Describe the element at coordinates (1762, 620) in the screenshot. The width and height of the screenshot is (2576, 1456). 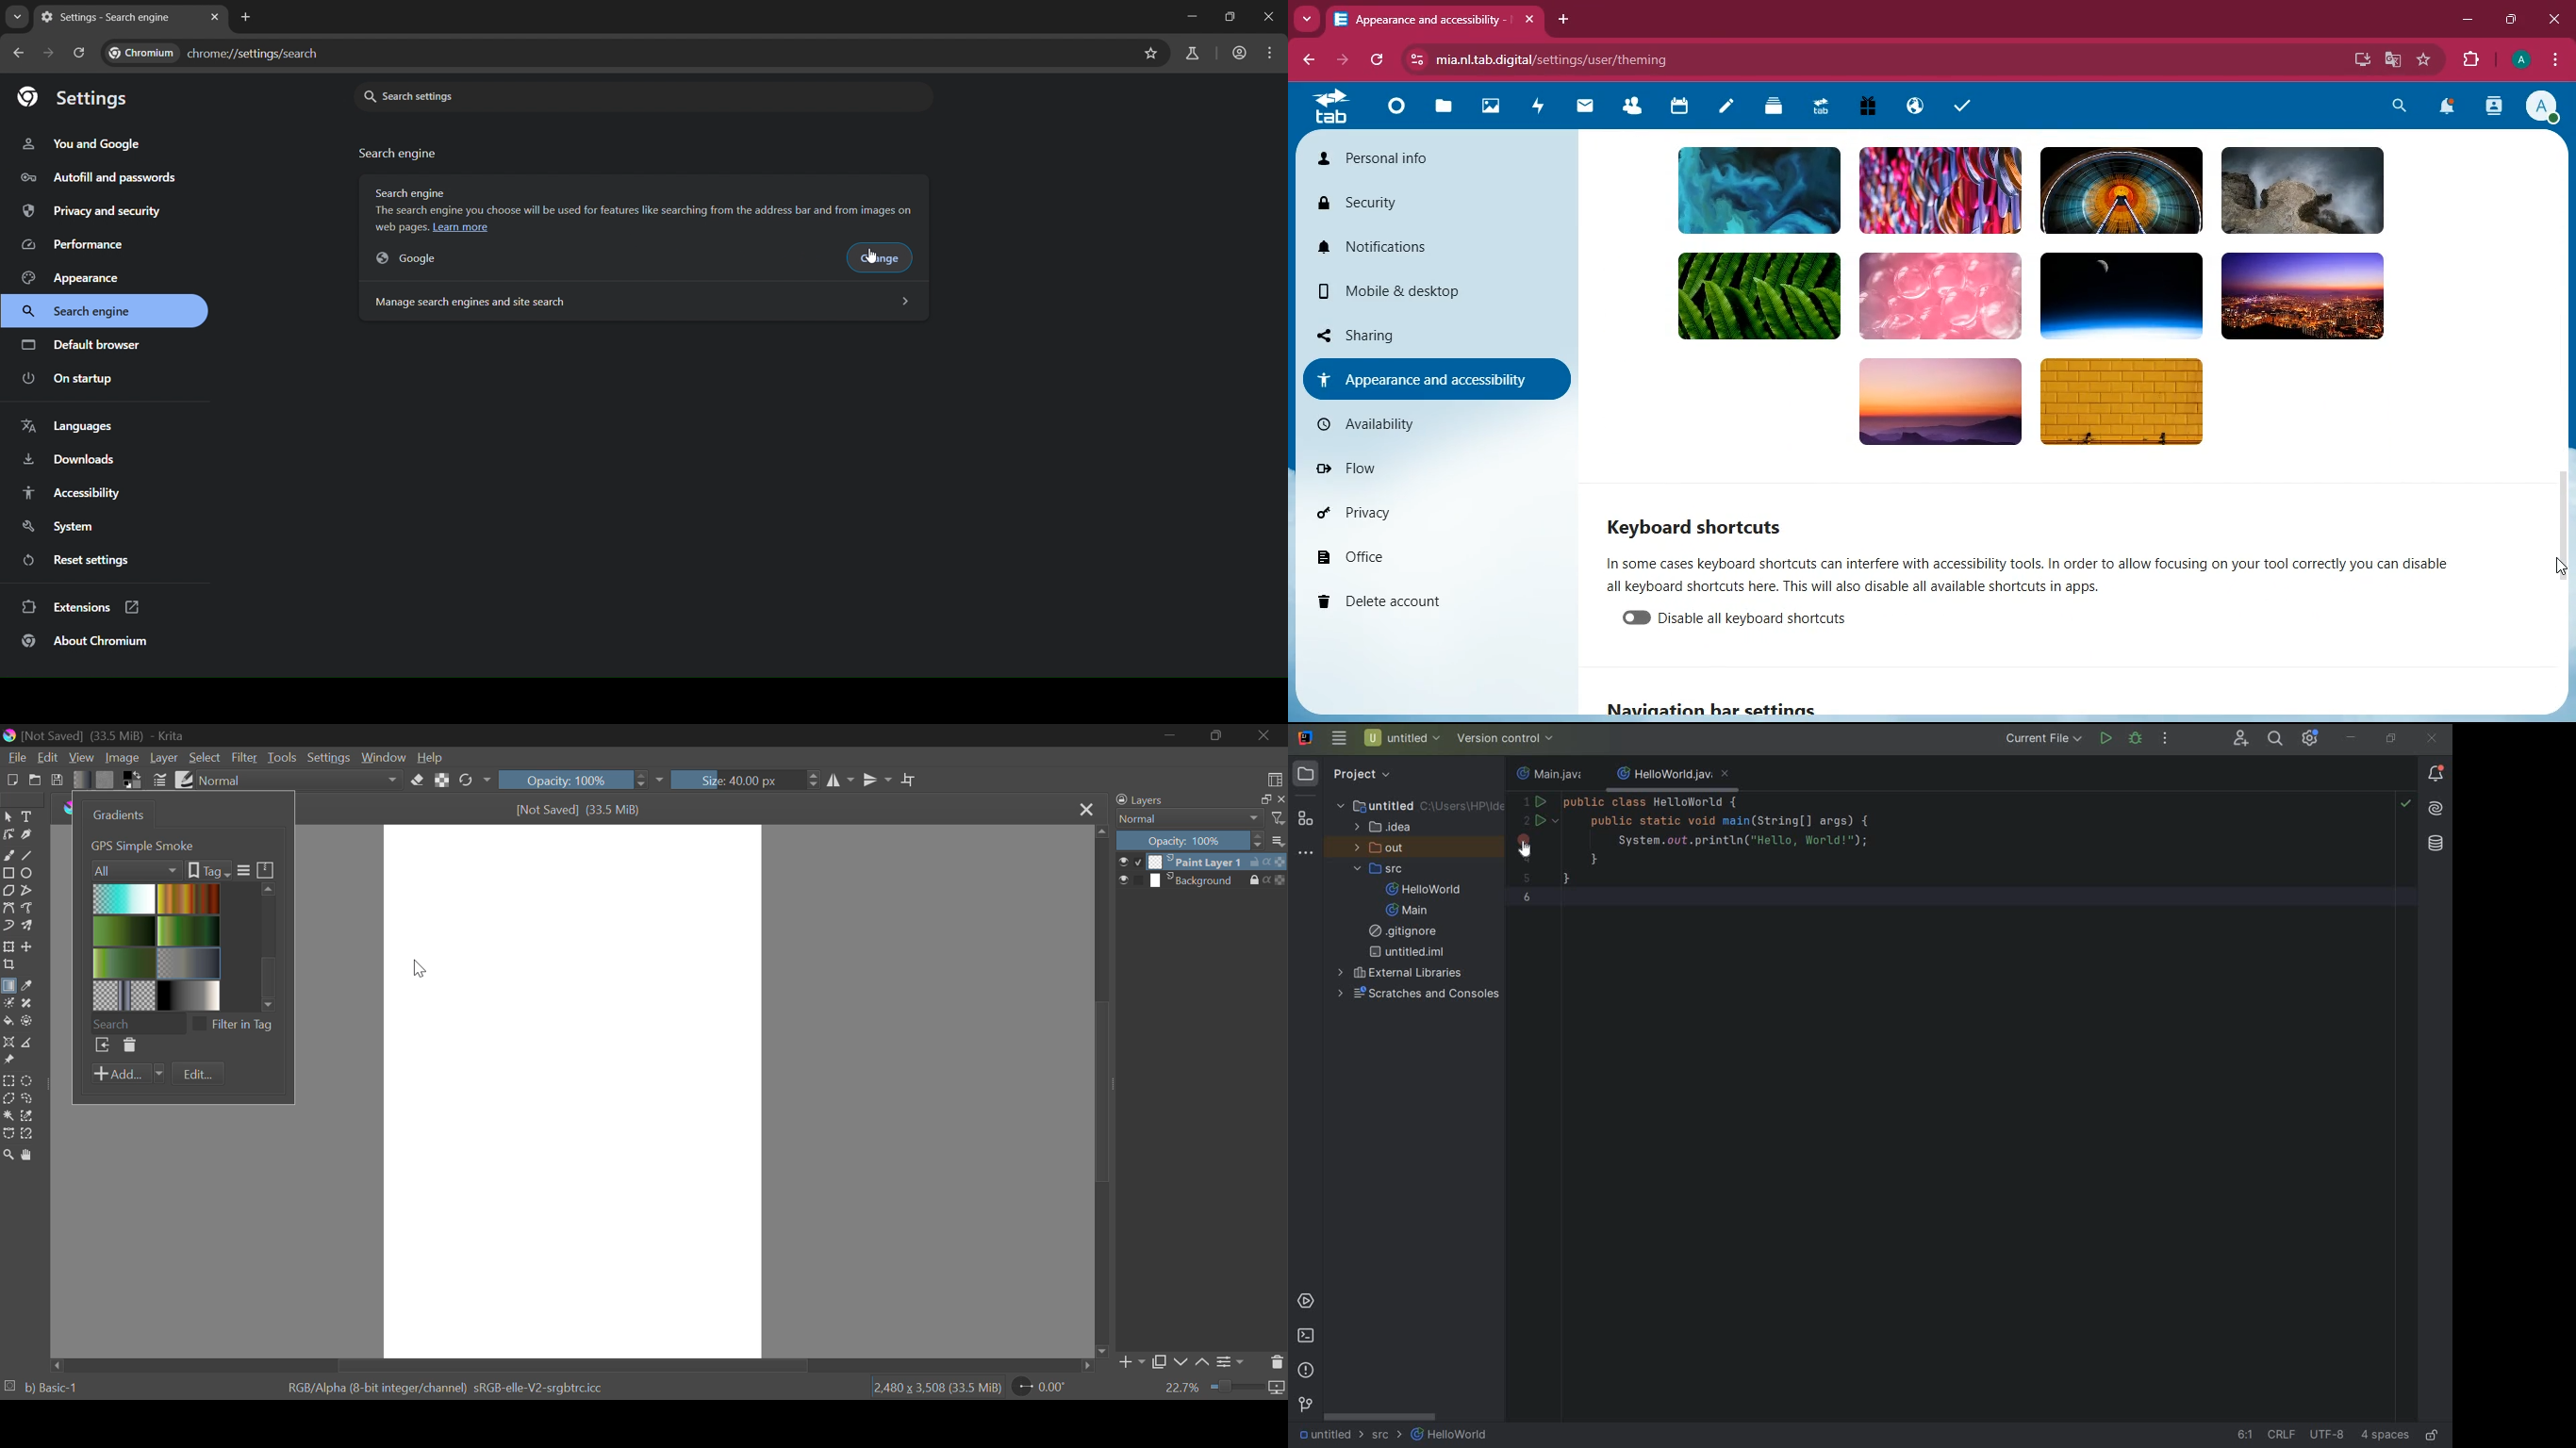
I see `disable` at that location.